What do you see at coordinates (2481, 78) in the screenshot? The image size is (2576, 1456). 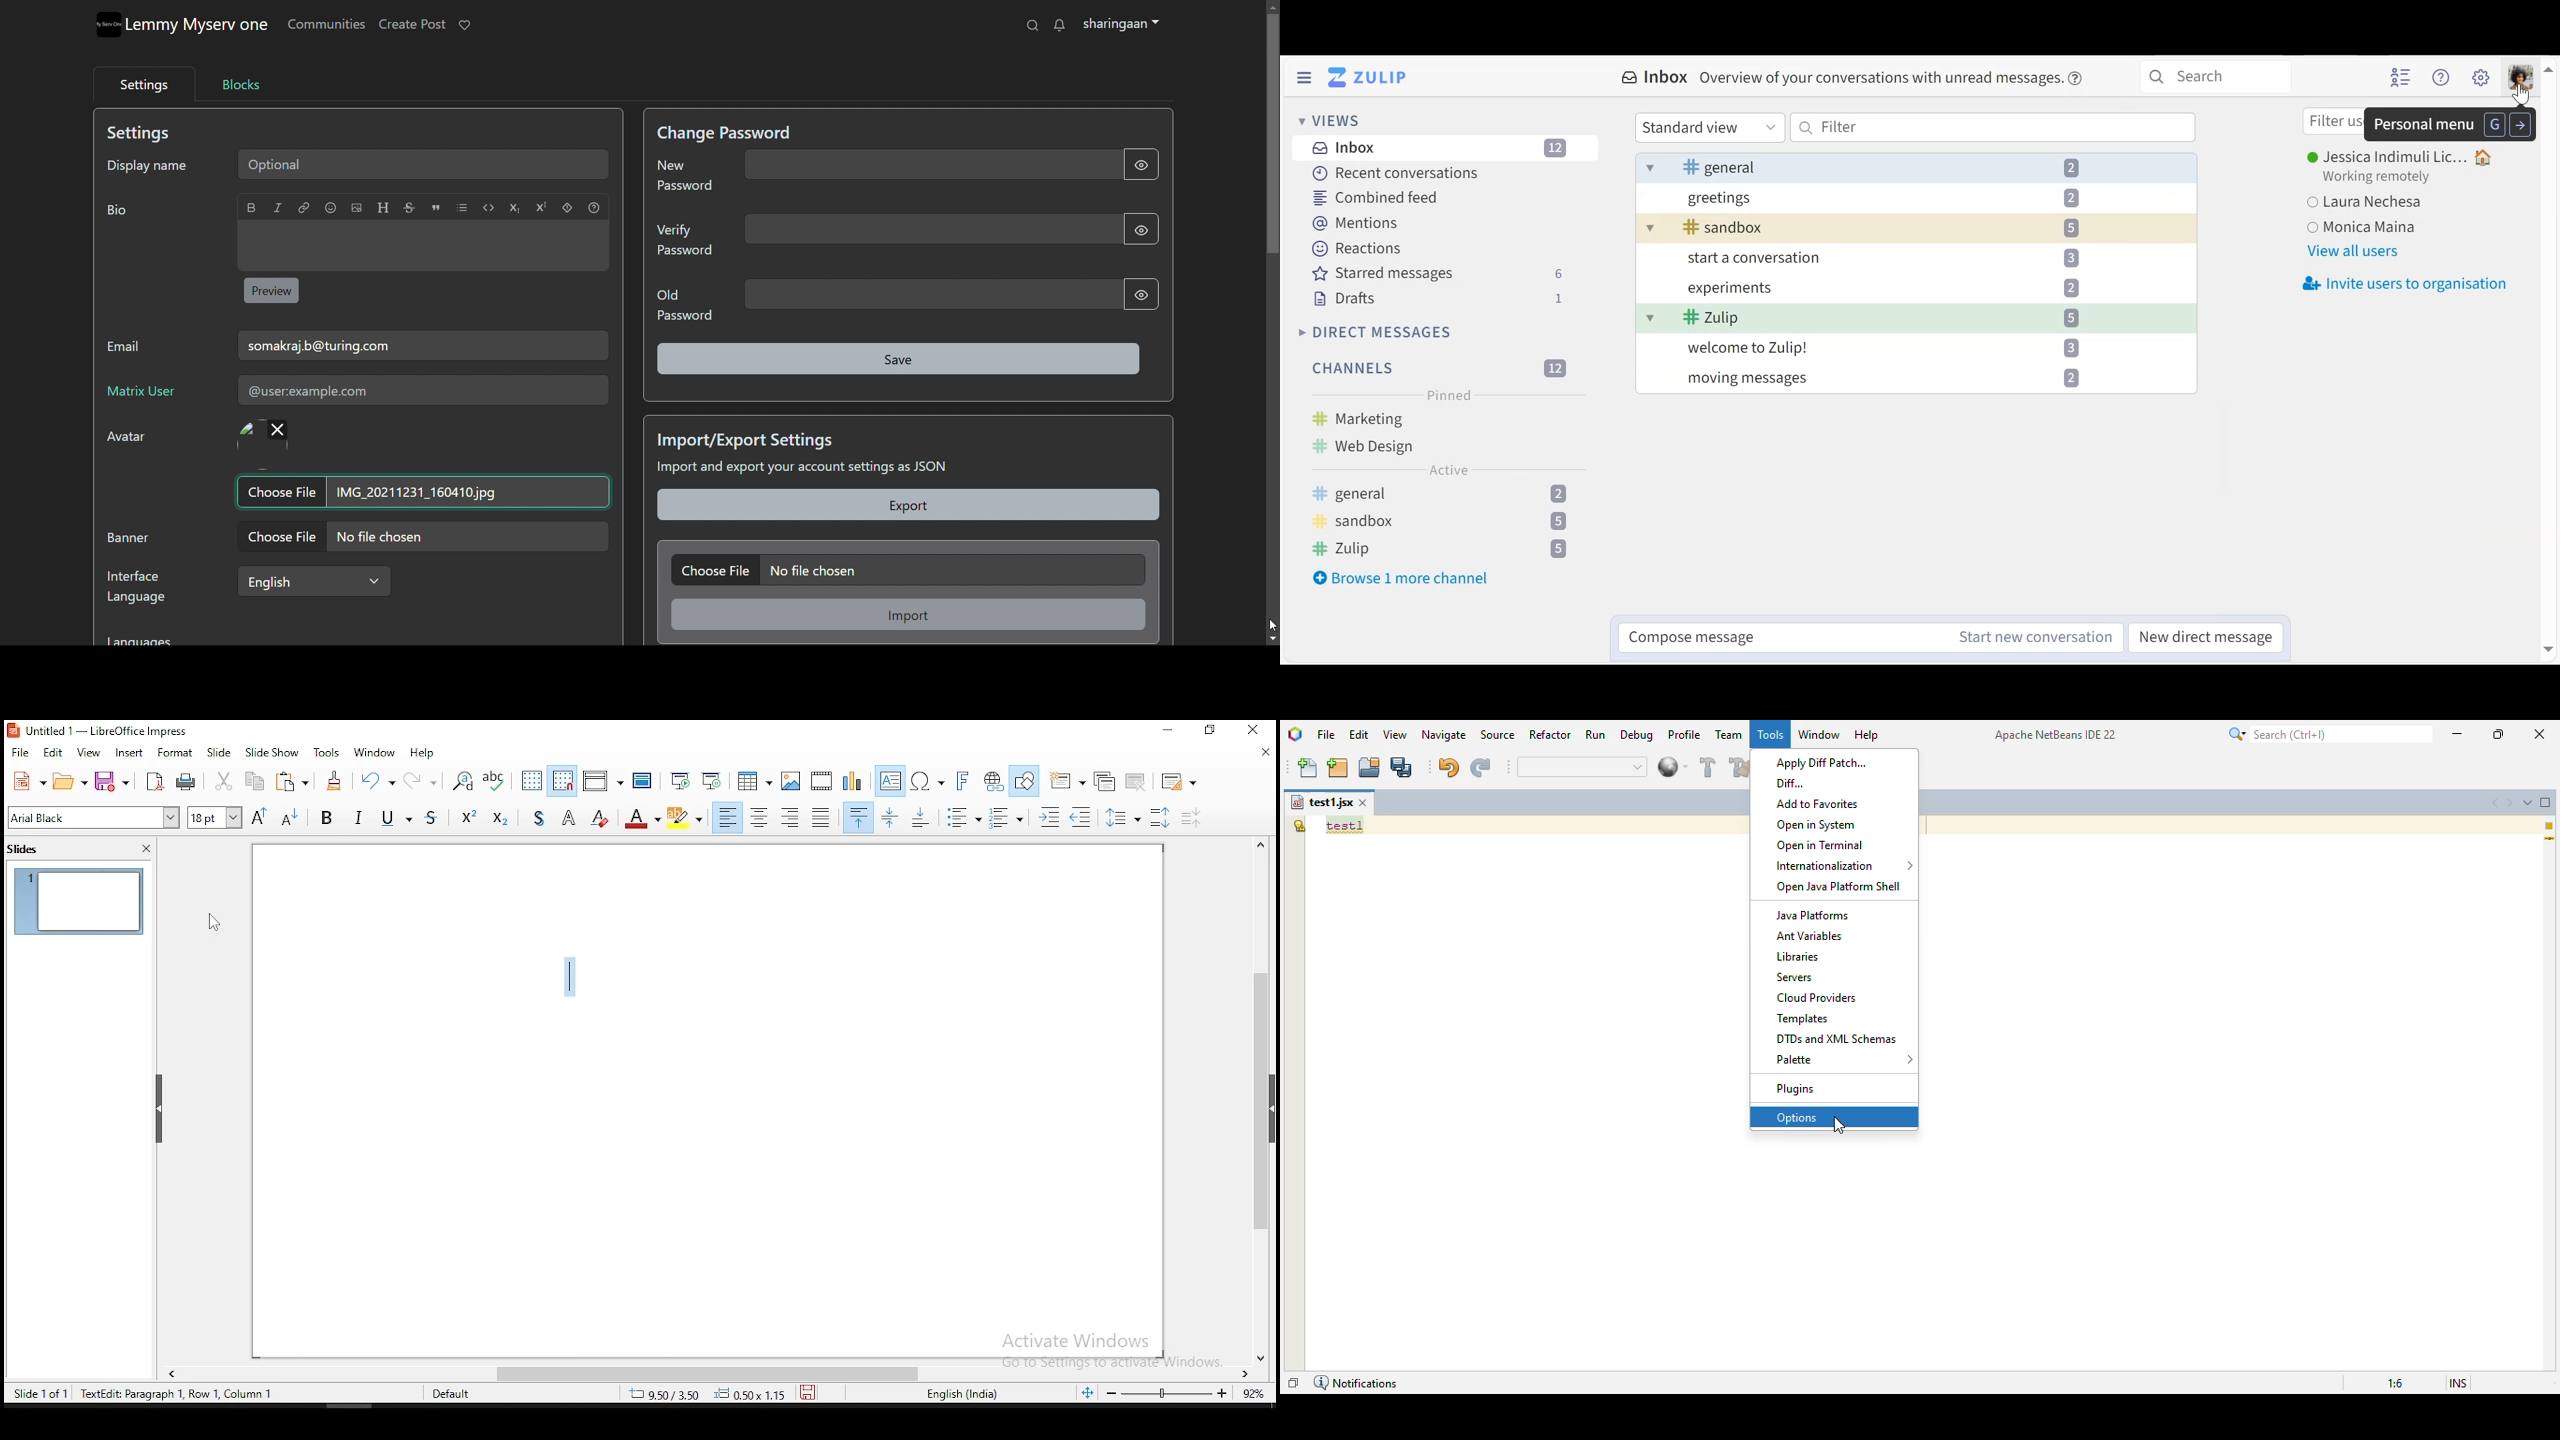 I see `Main menu` at bounding box center [2481, 78].